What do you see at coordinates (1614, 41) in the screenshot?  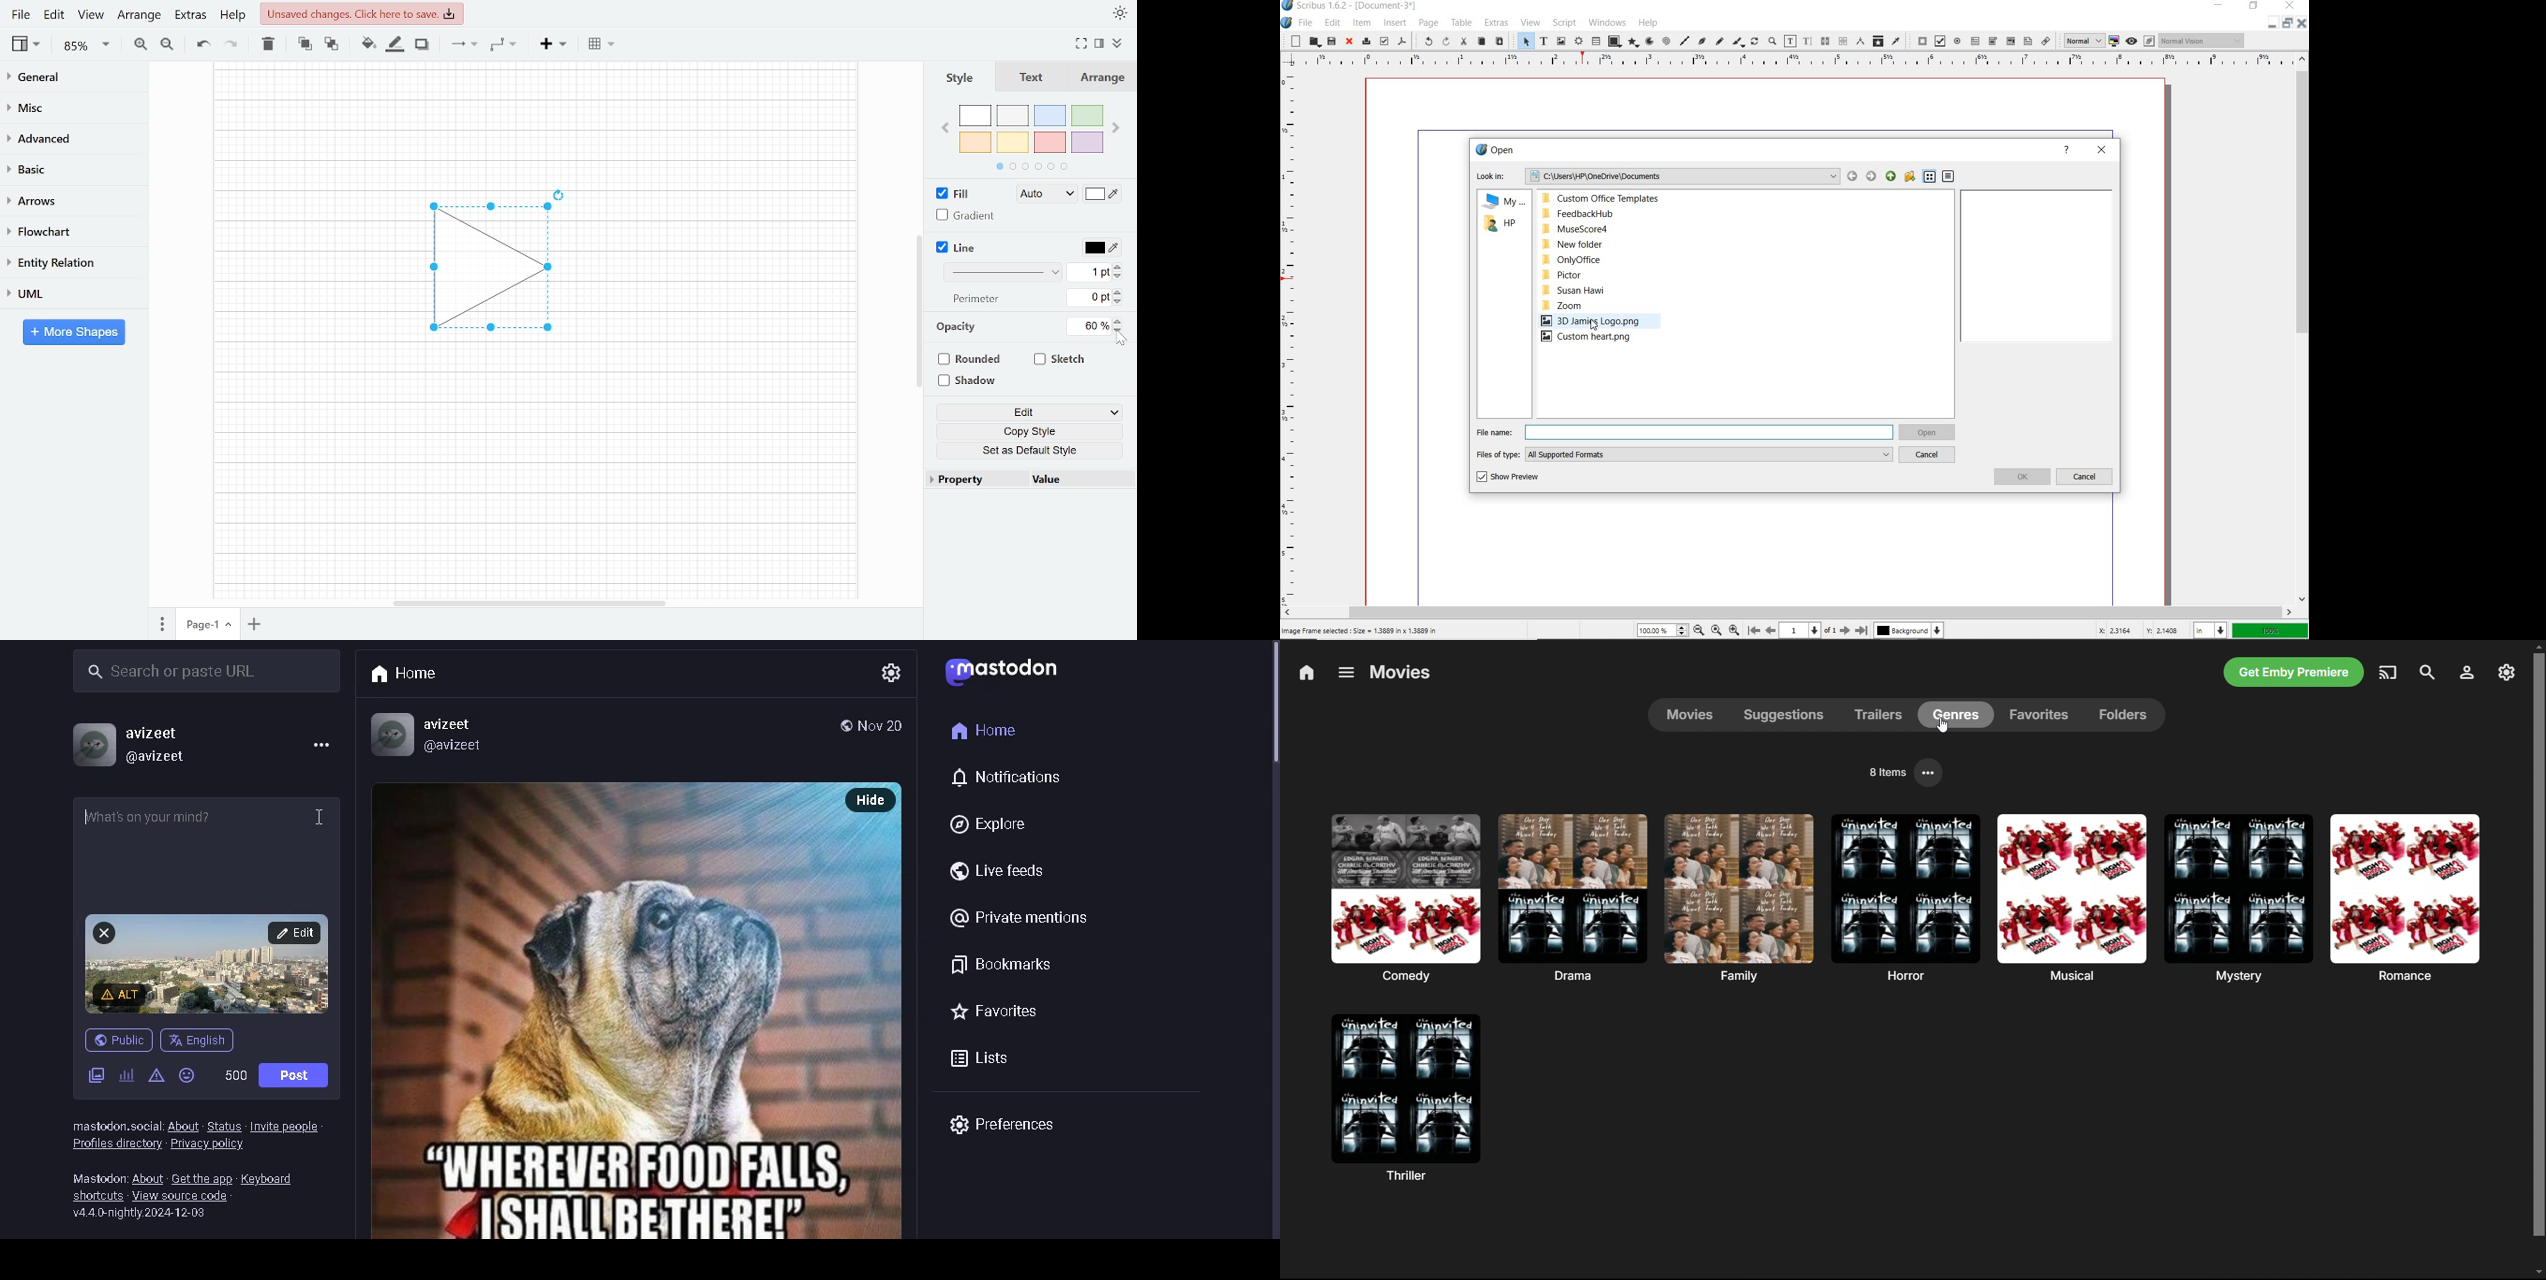 I see `shape` at bounding box center [1614, 41].